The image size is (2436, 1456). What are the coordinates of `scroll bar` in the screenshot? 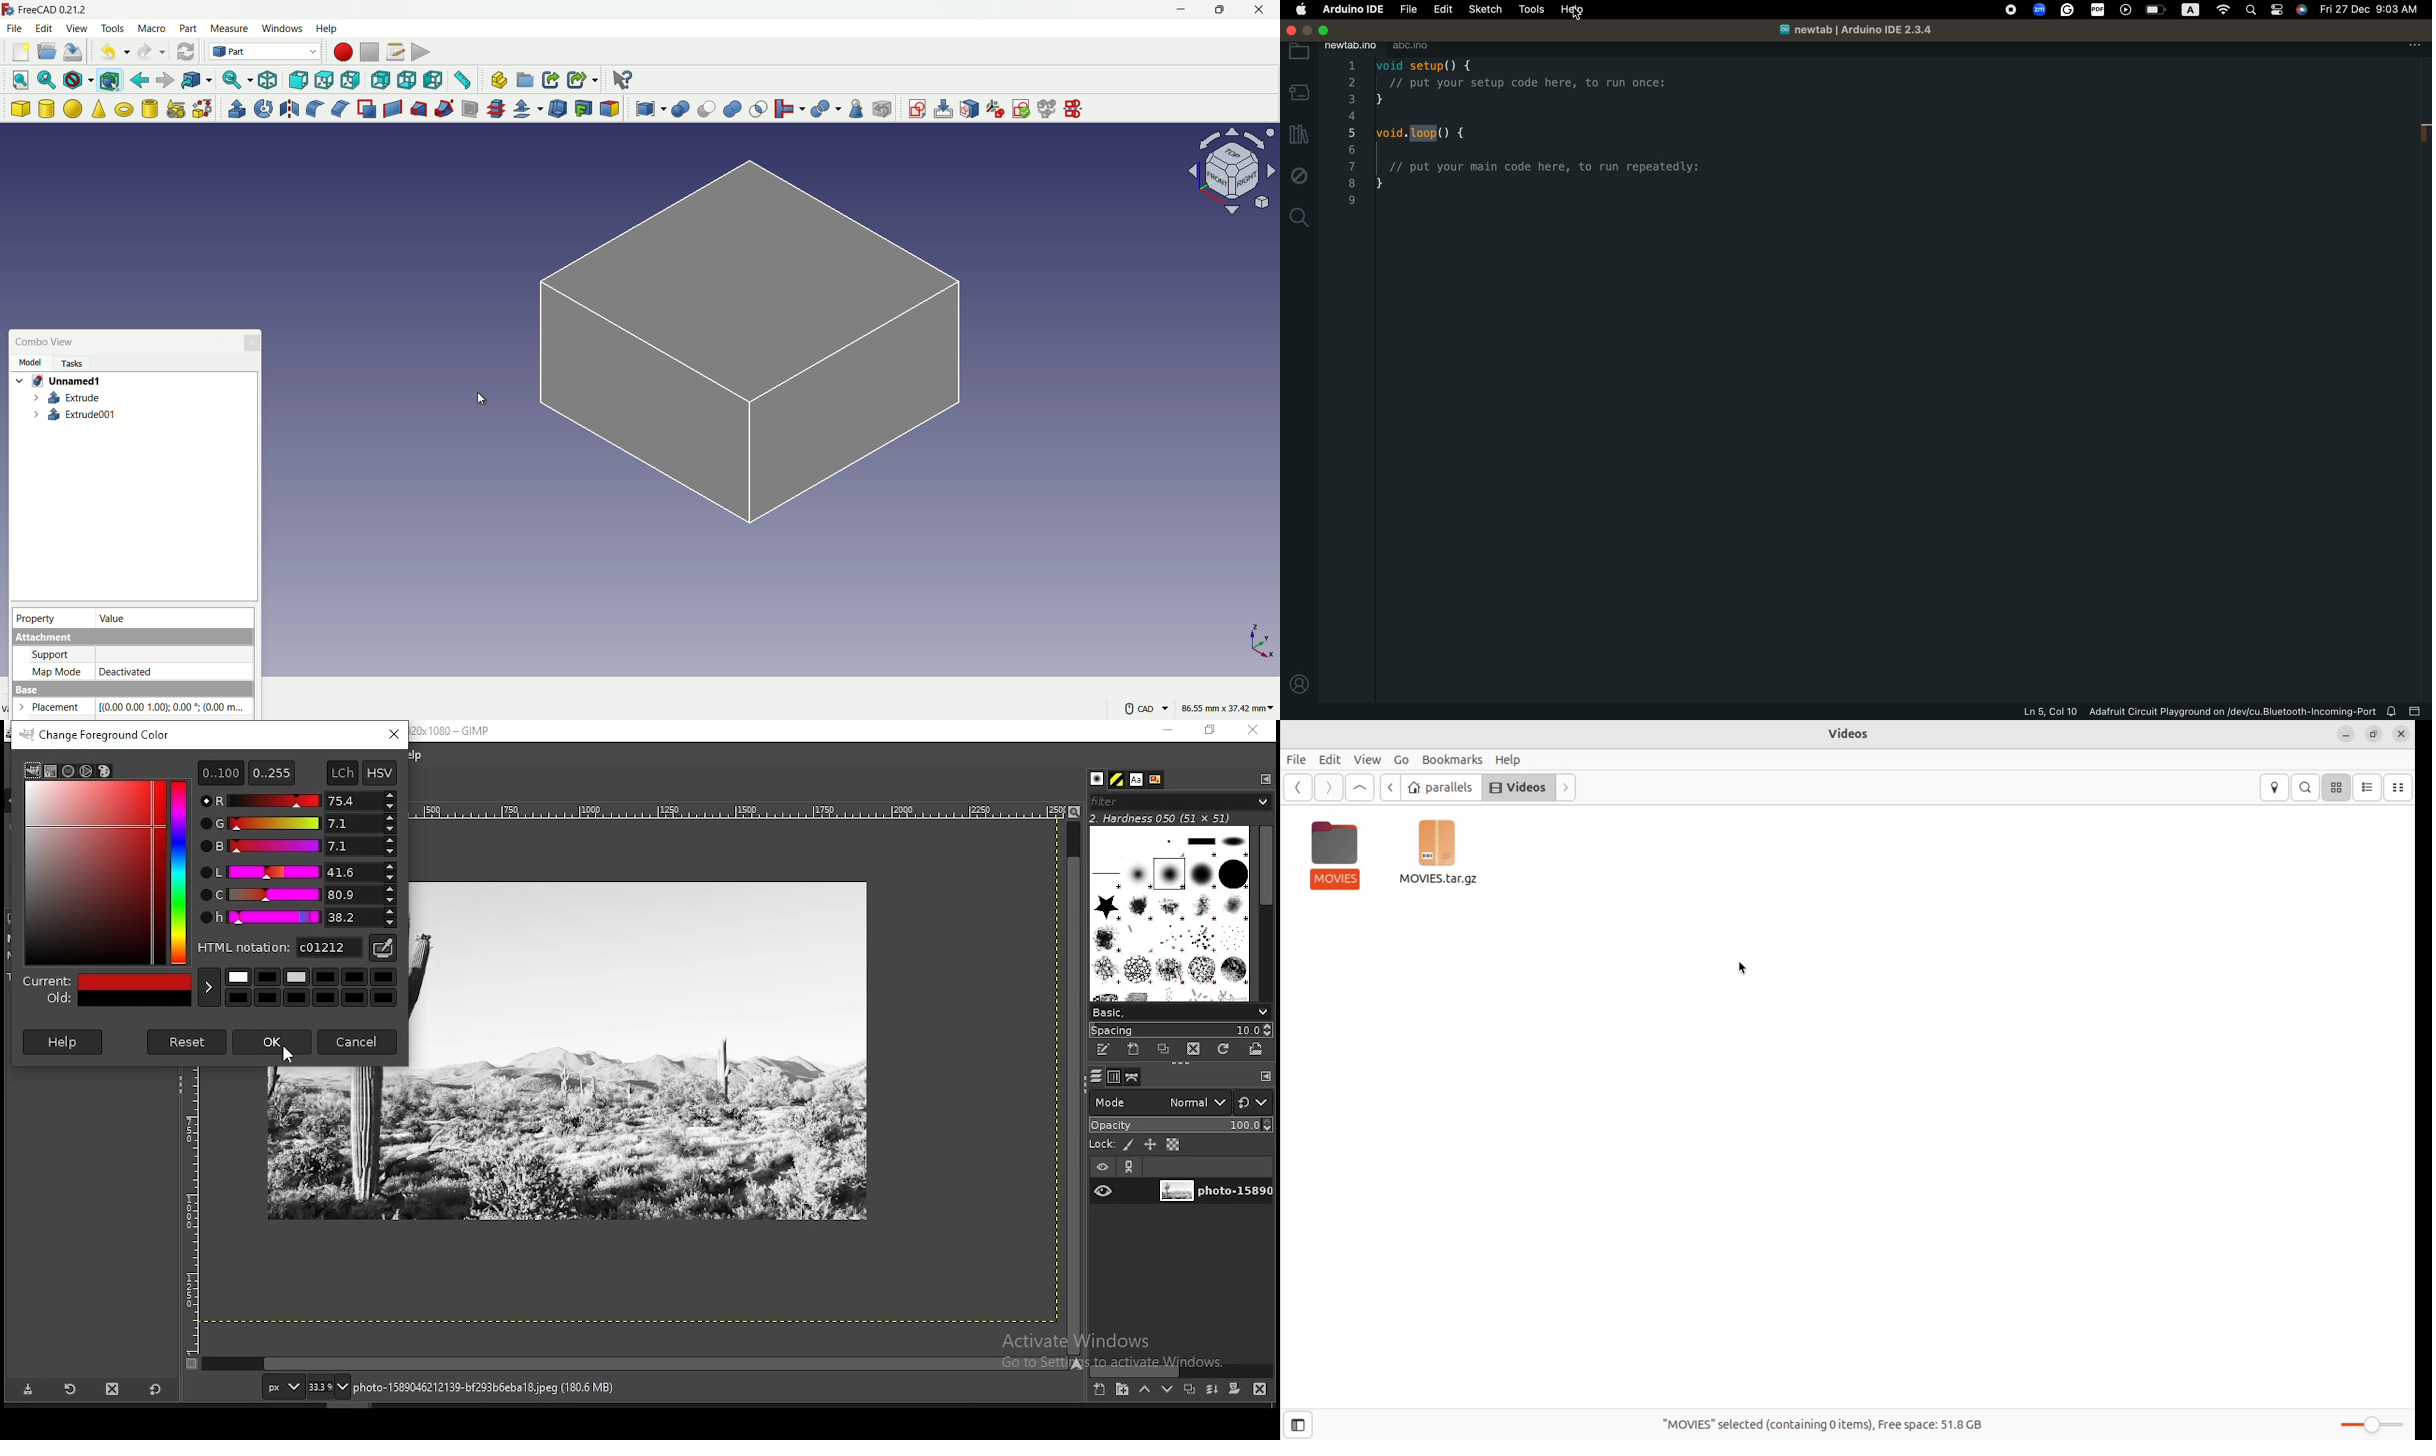 It's located at (636, 1364).